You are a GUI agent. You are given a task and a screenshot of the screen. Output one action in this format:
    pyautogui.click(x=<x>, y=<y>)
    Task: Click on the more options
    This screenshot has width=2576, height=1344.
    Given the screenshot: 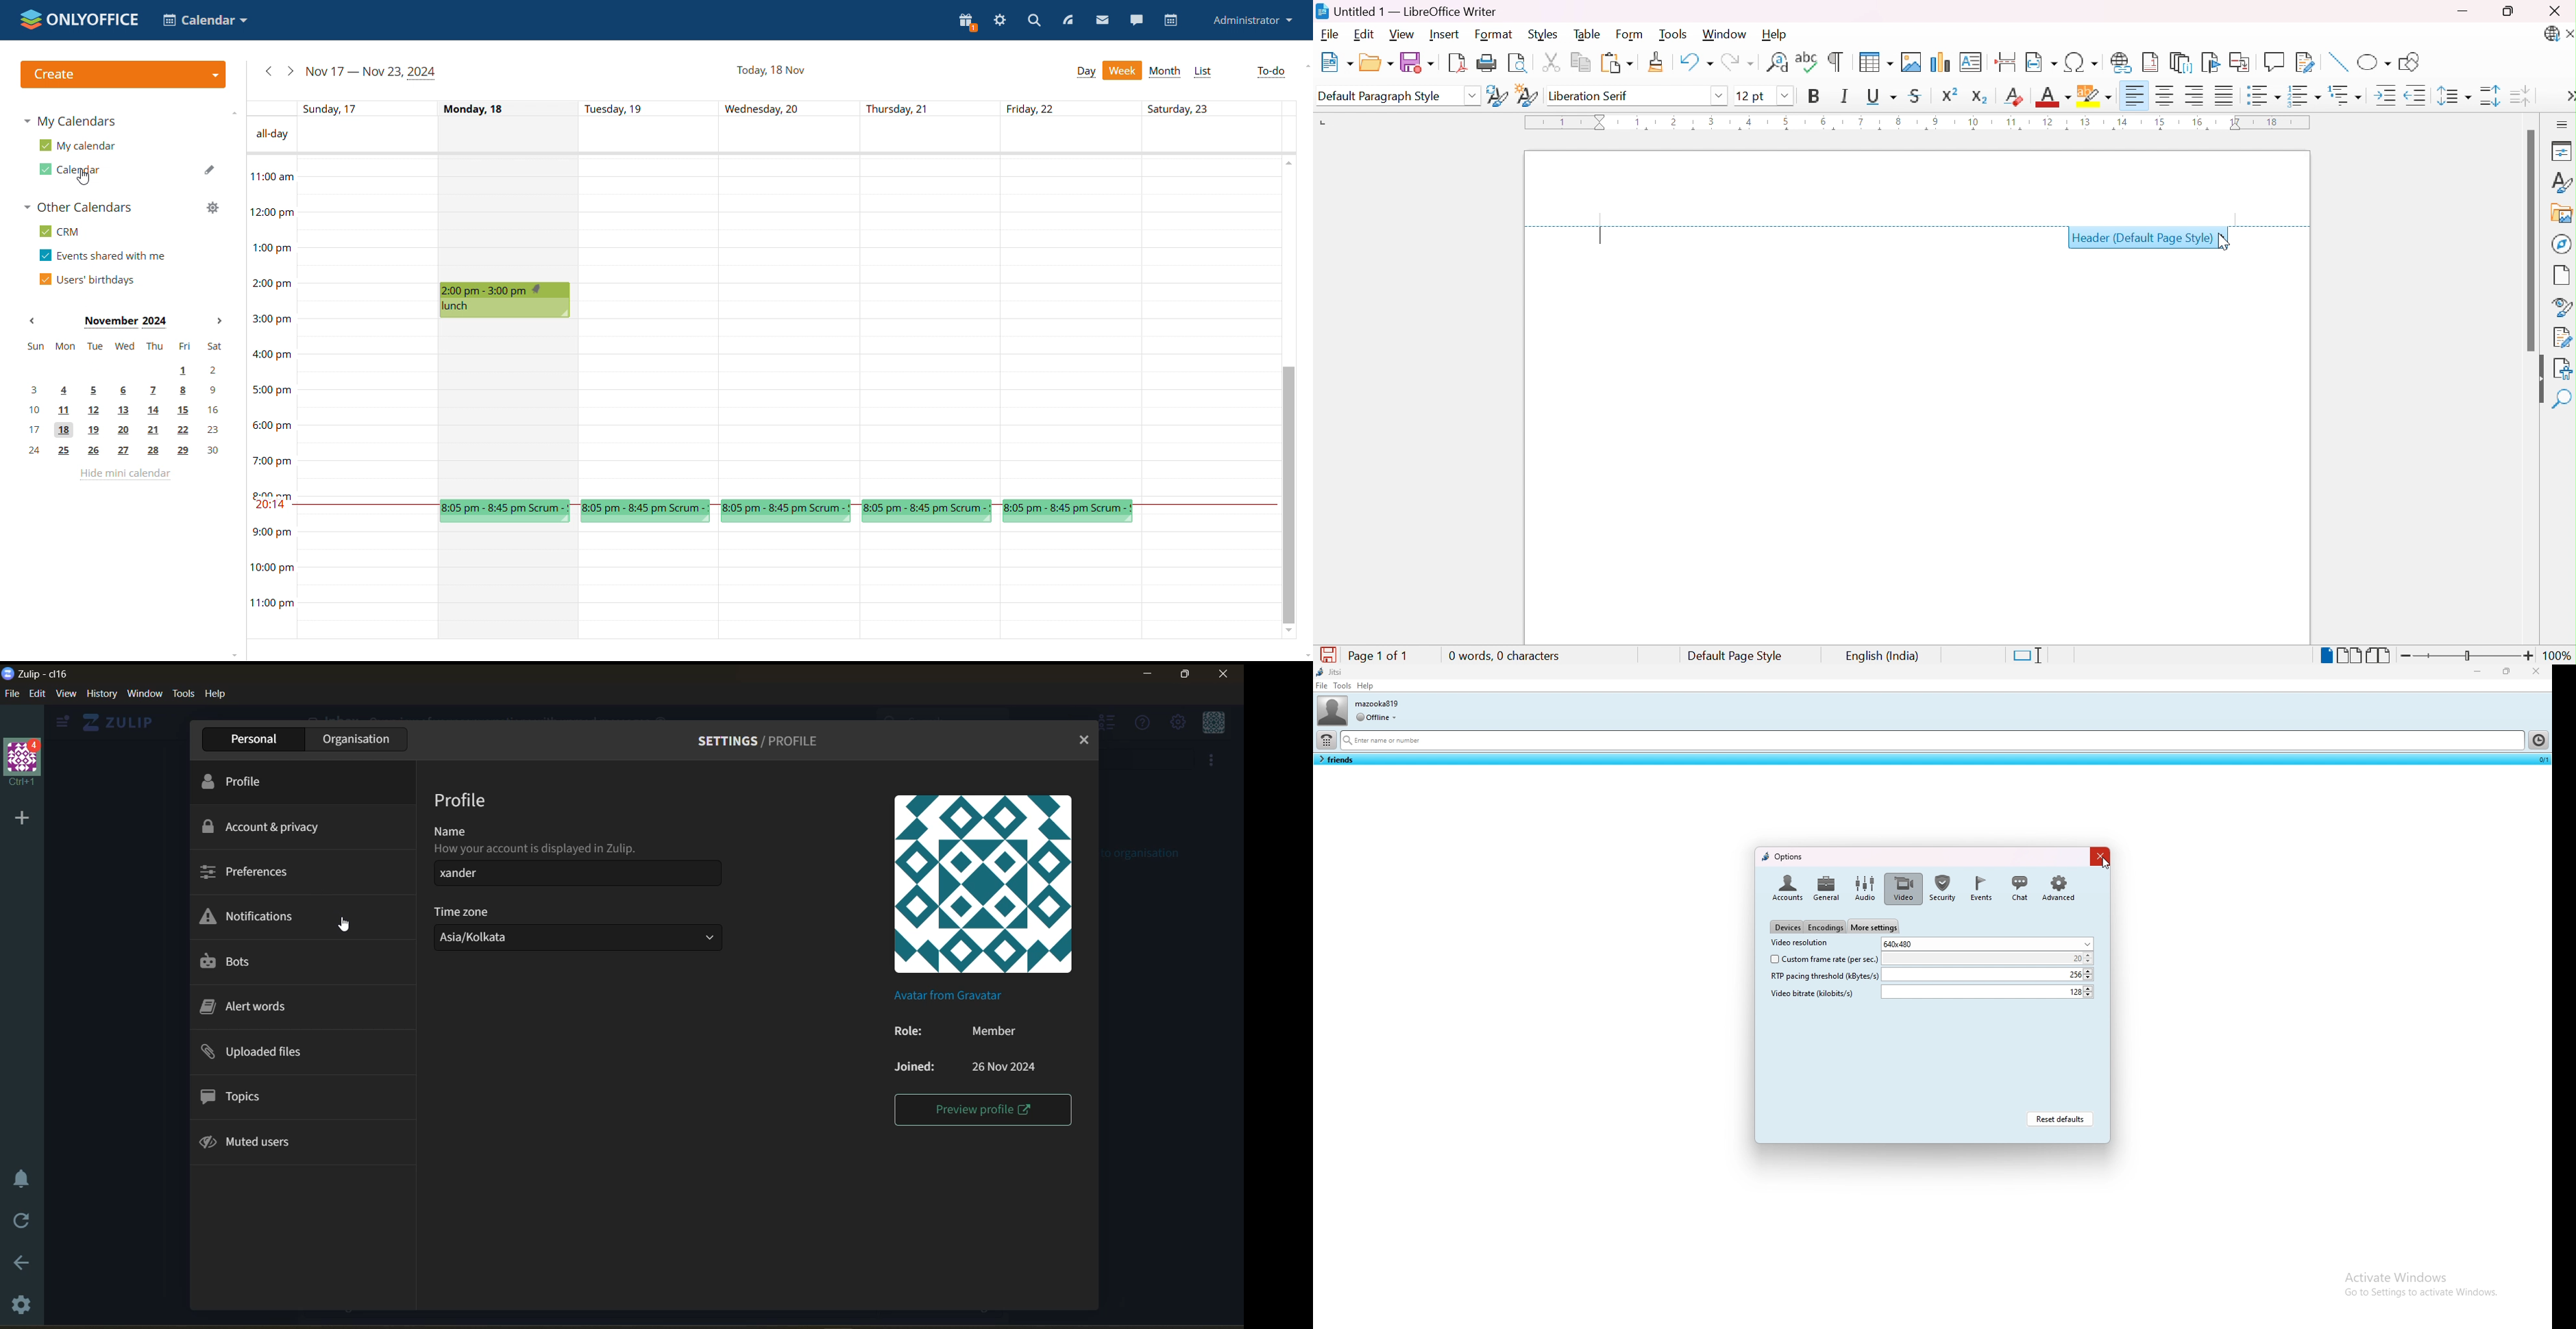 What is the action you would take?
    pyautogui.click(x=1215, y=762)
    